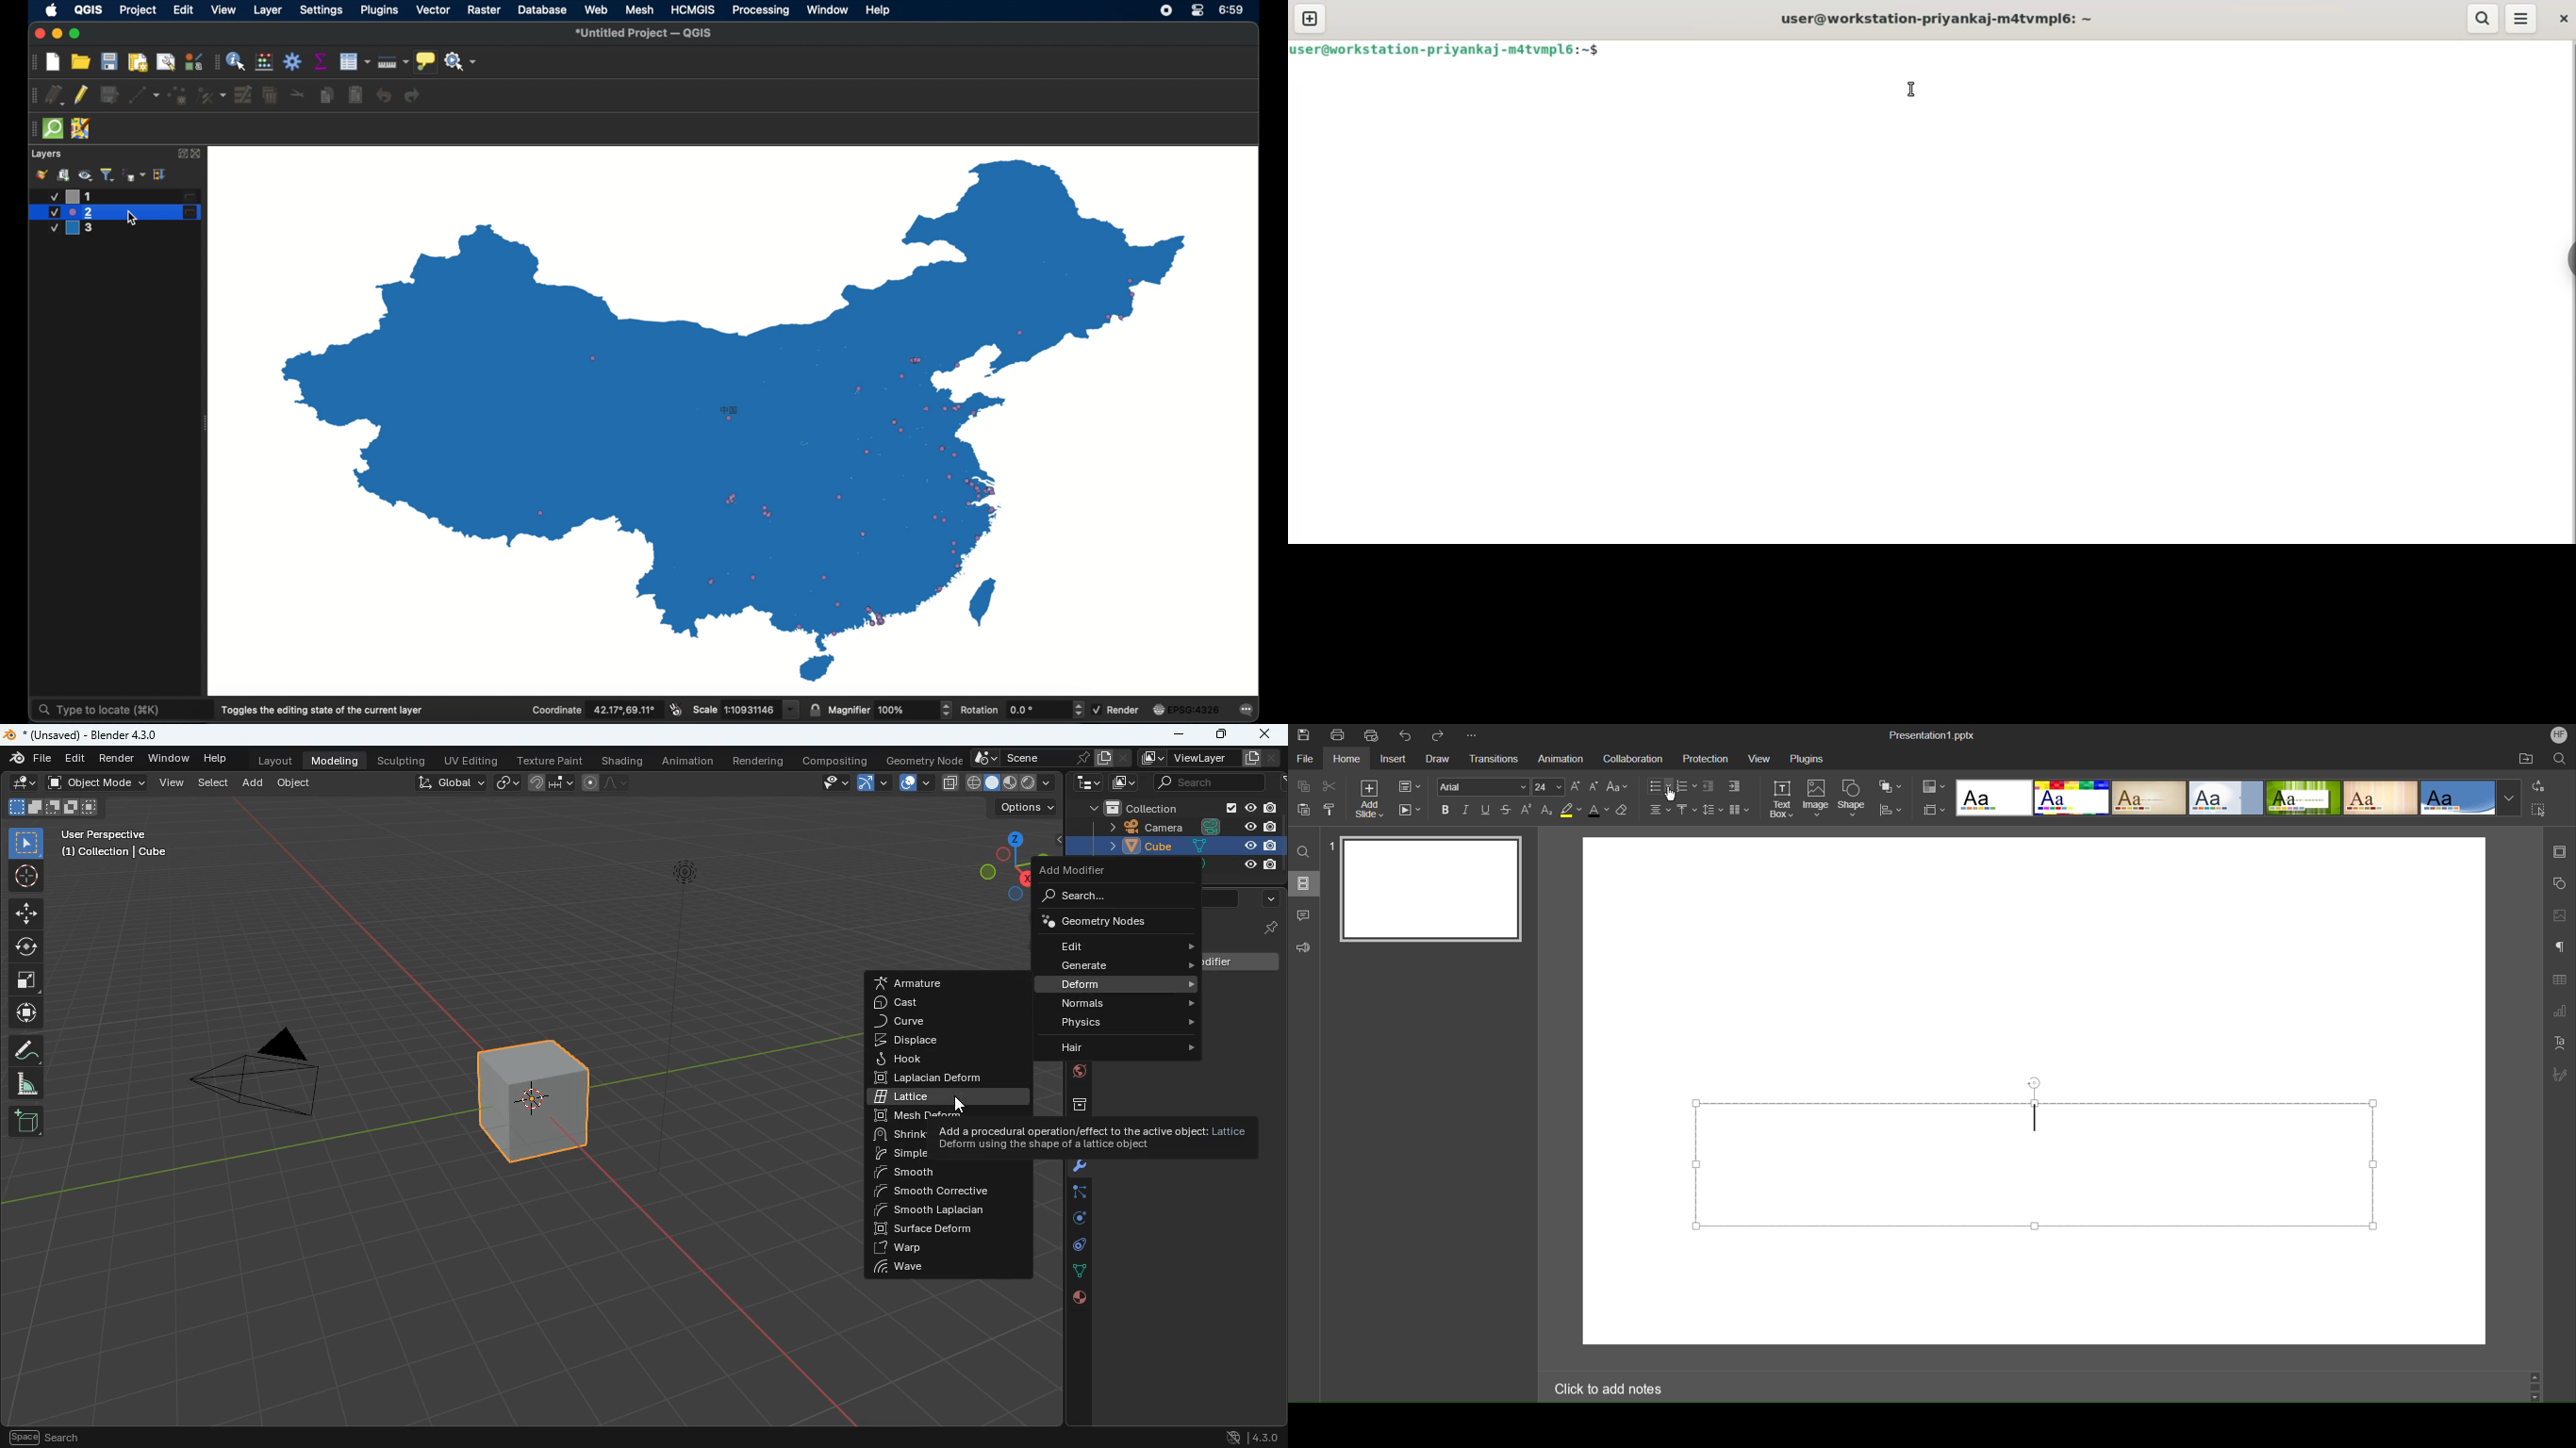  I want to click on scroll down, so click(2534, 1398).